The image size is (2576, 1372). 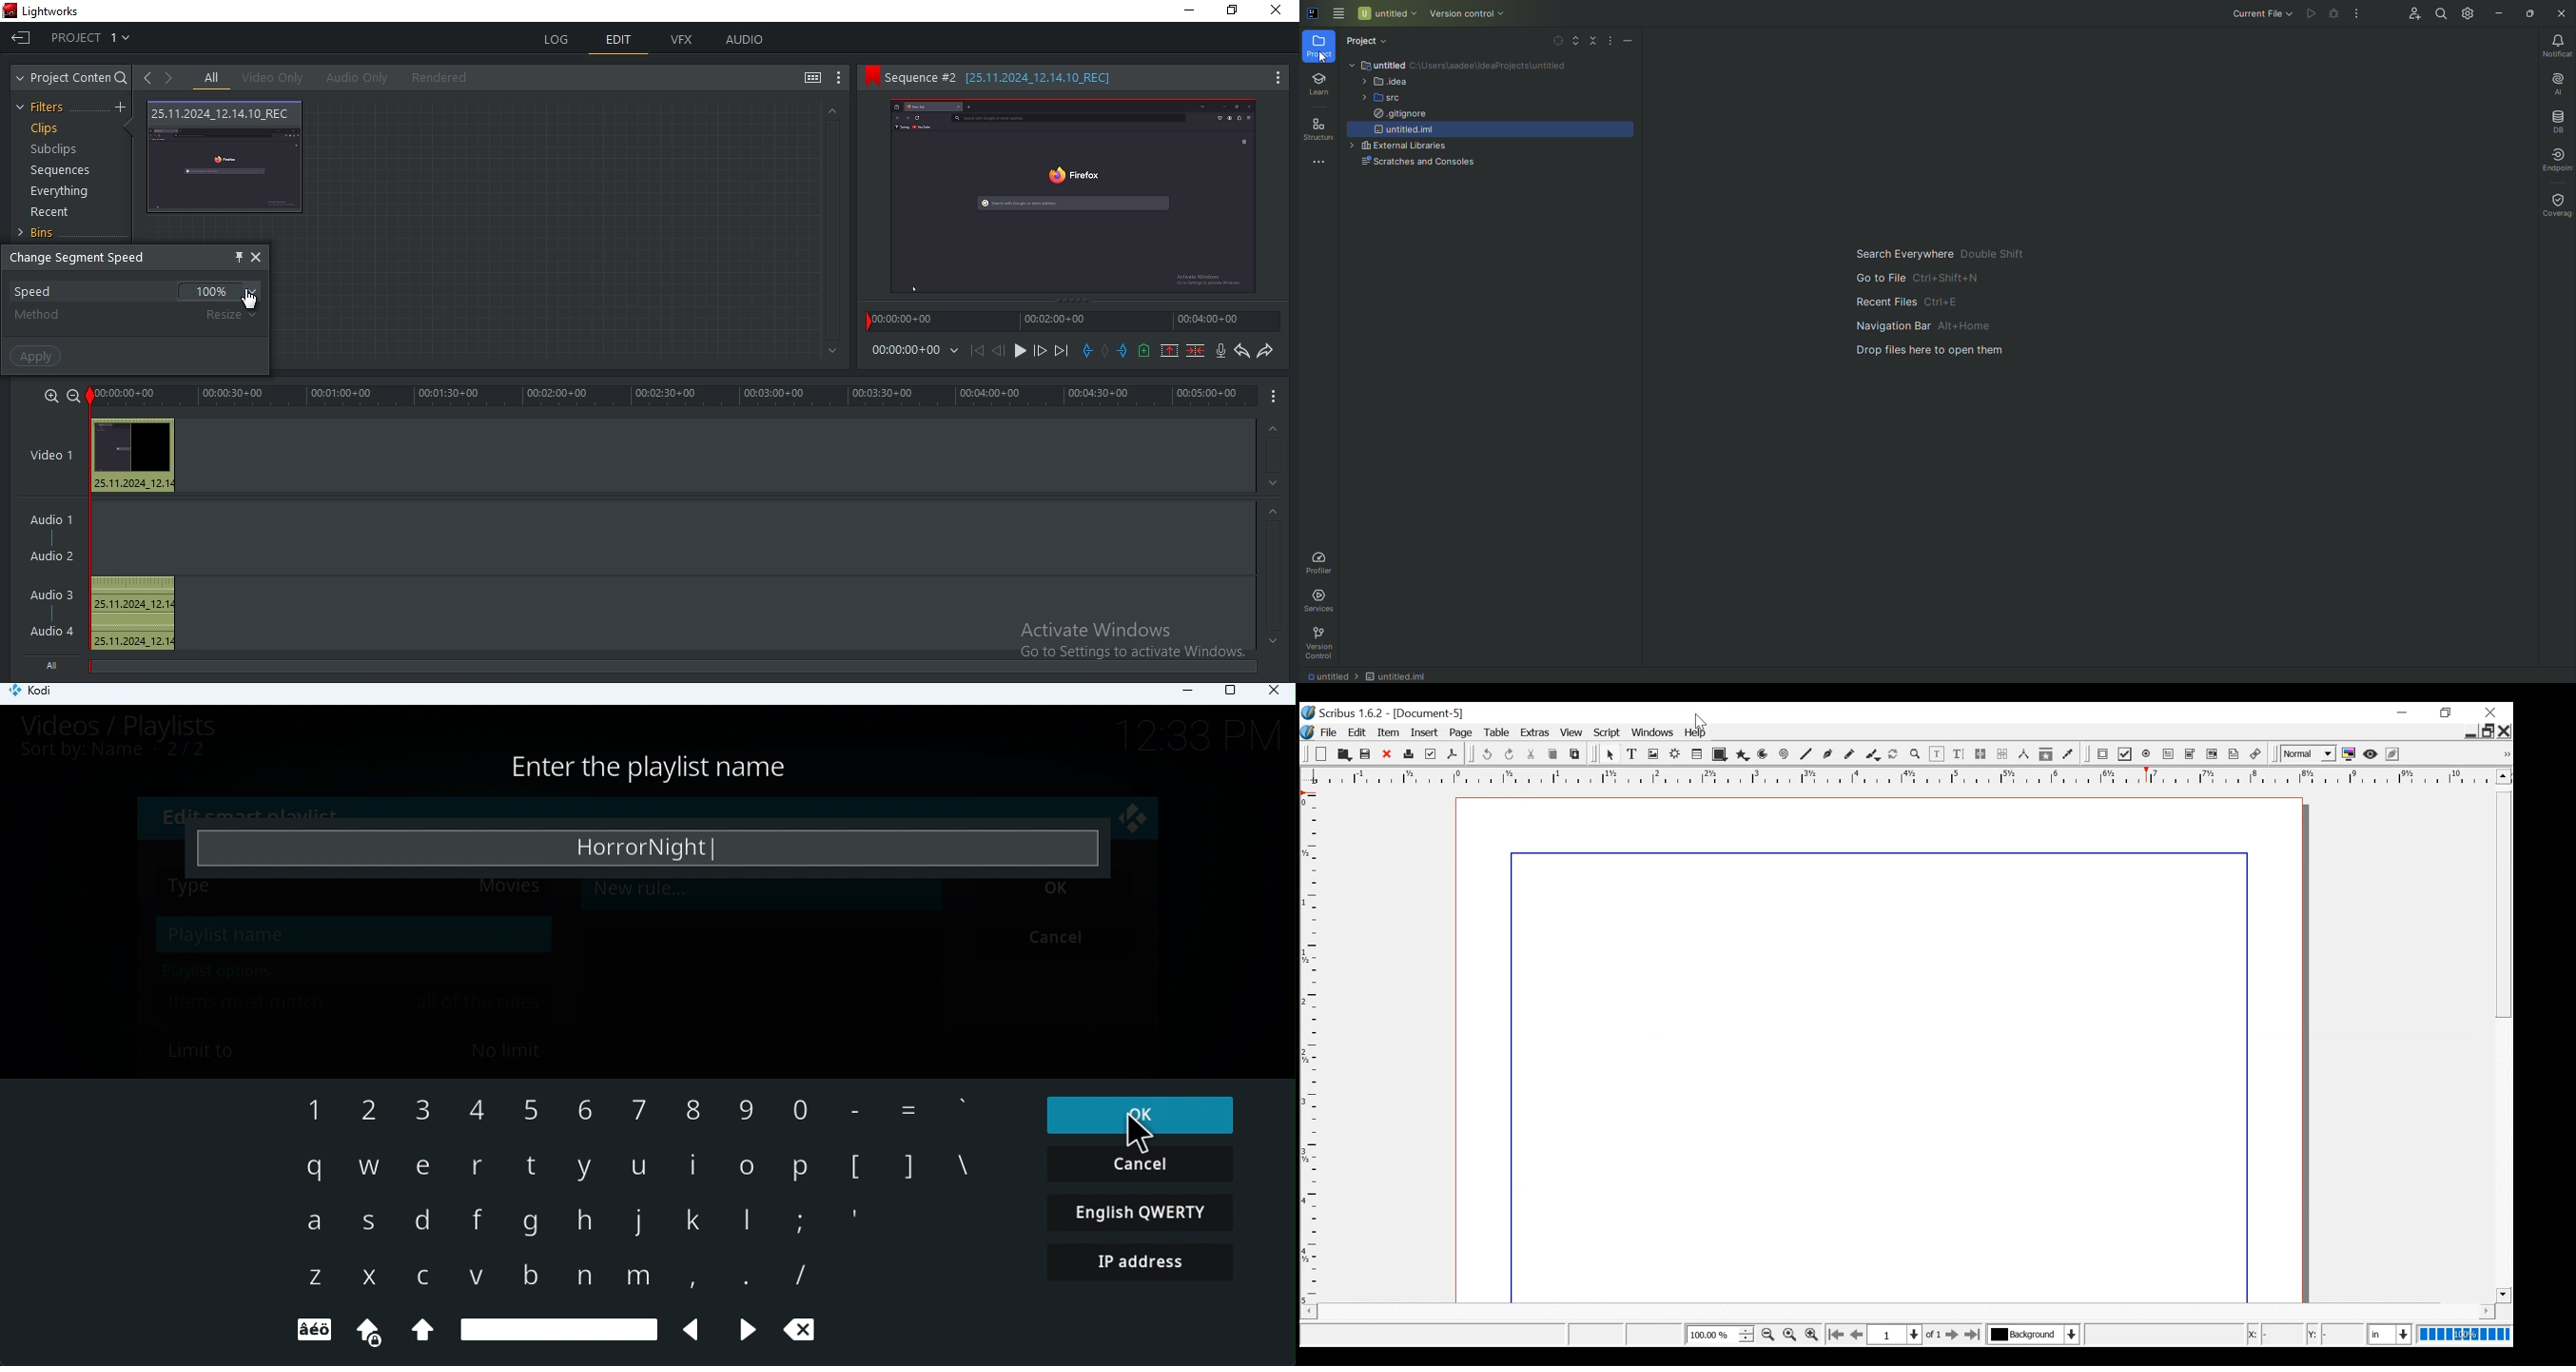 What do you see at coordinates (2046, 755) in the screenshot?
I see `Copy Items properties` at bounding box center [2046, 755].